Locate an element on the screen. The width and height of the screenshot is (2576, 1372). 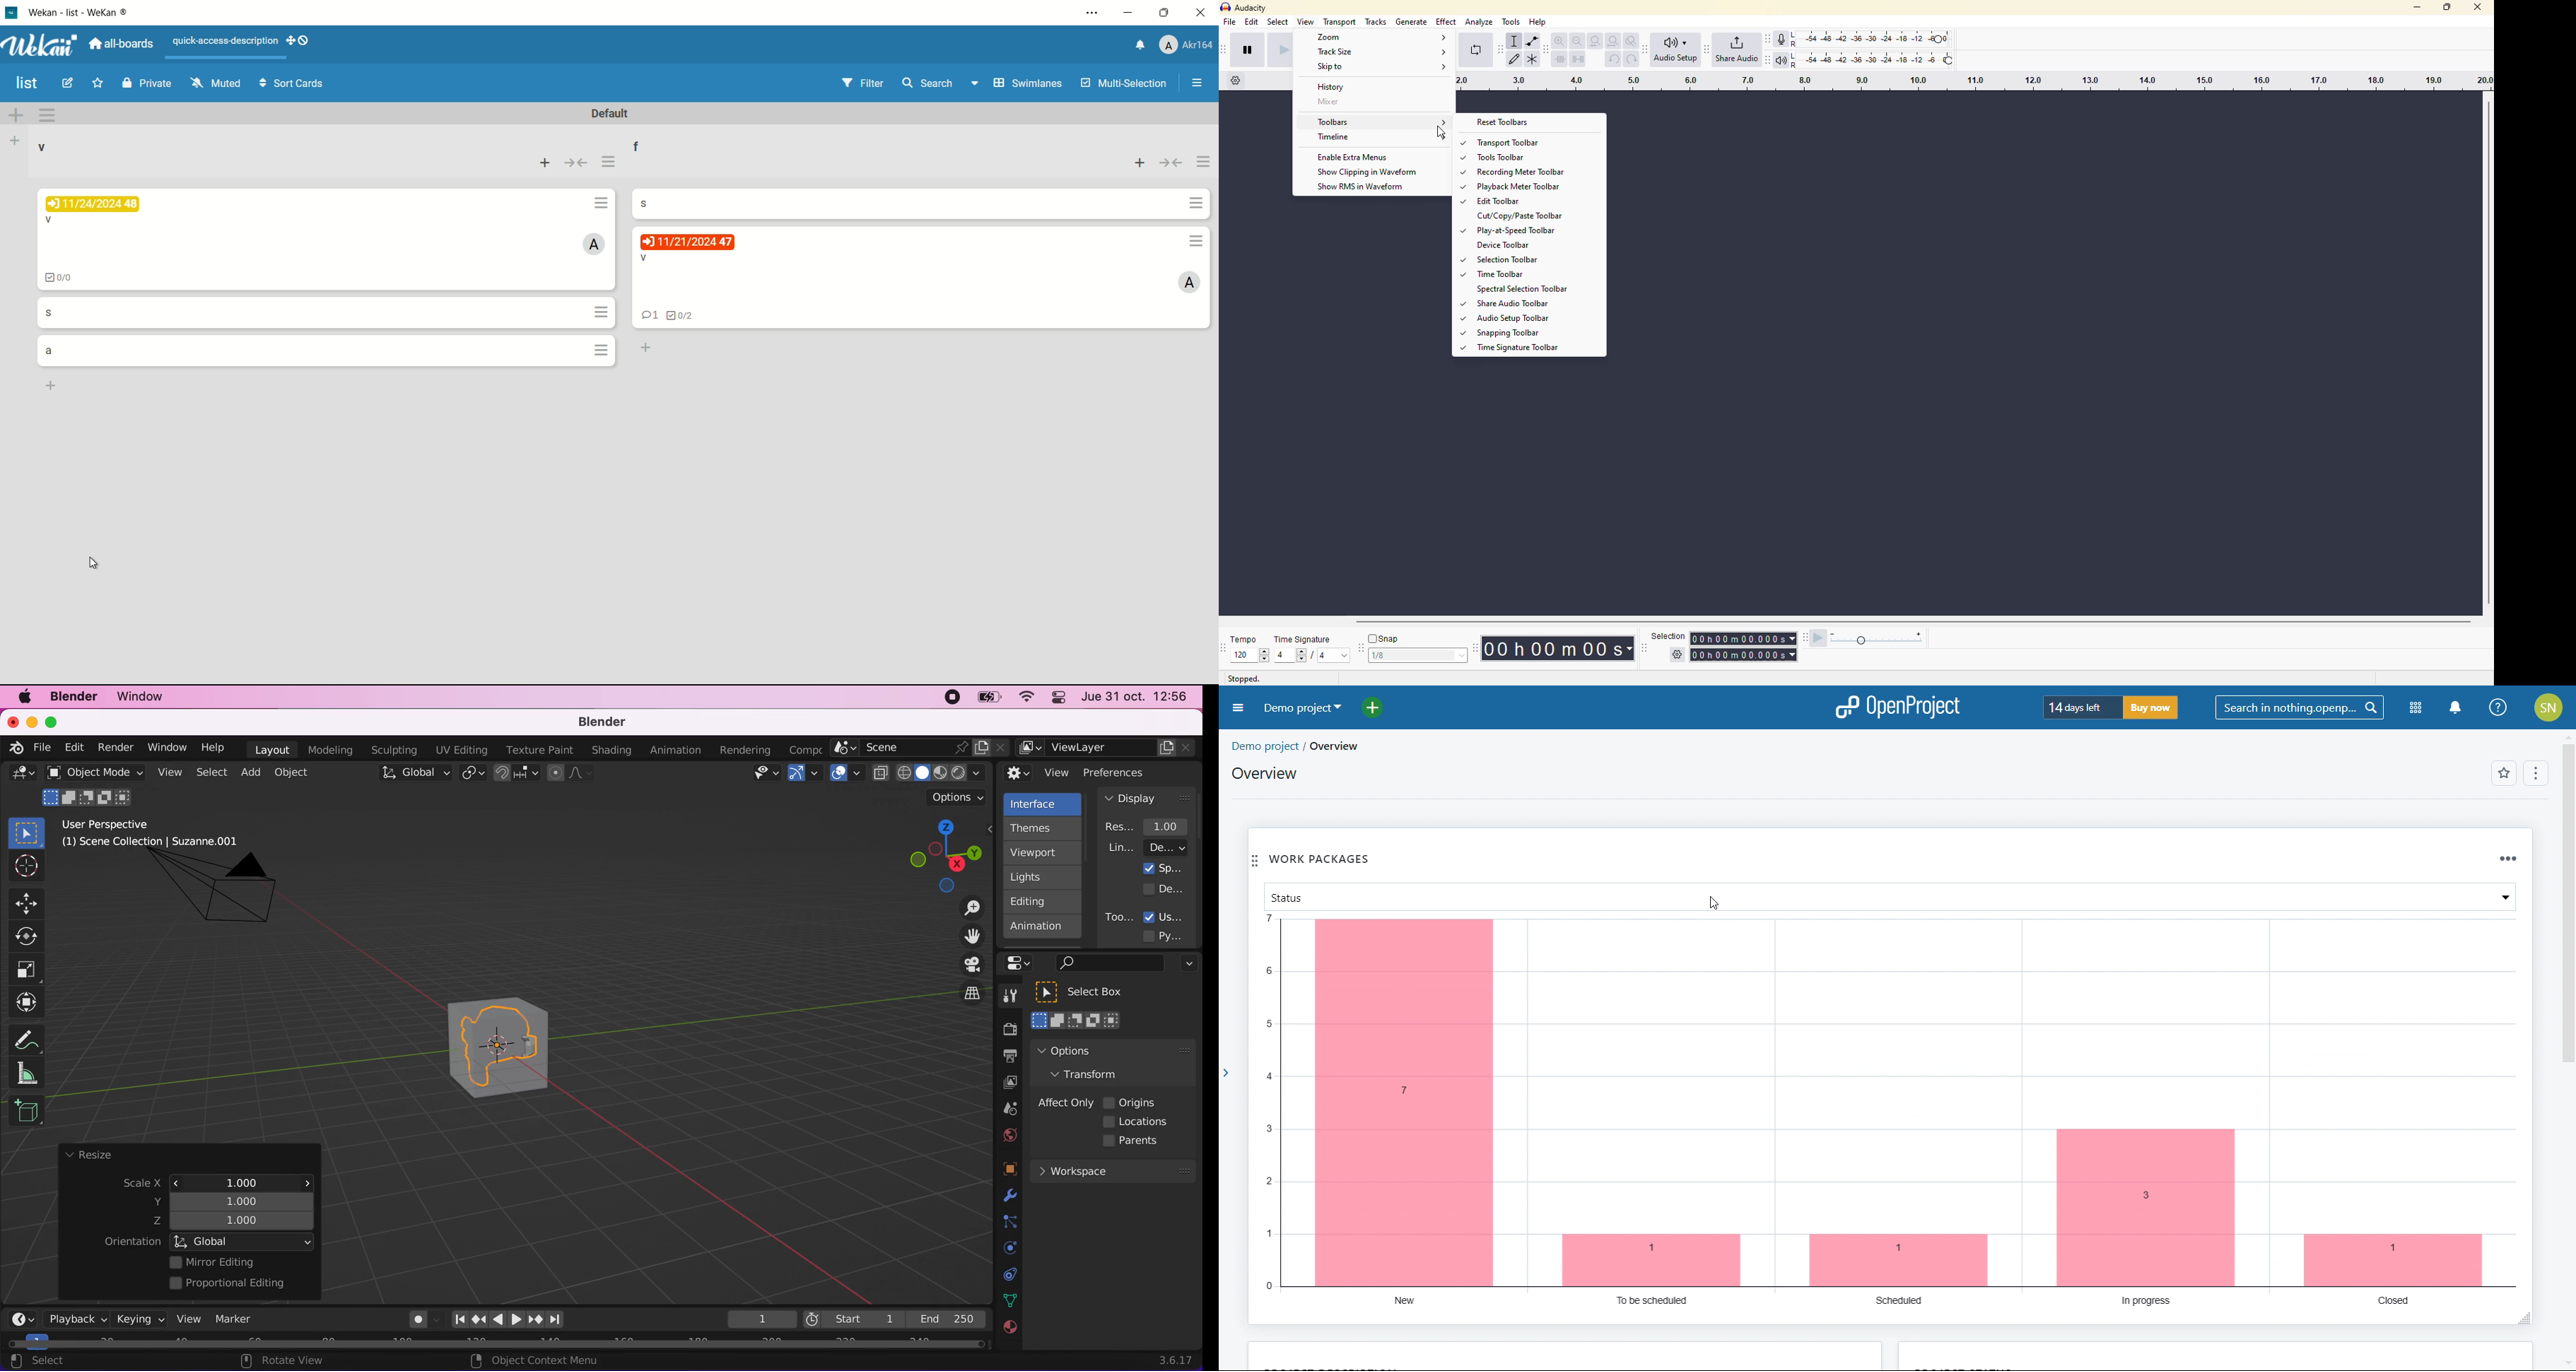
blender is located at coordinates (596, 723).